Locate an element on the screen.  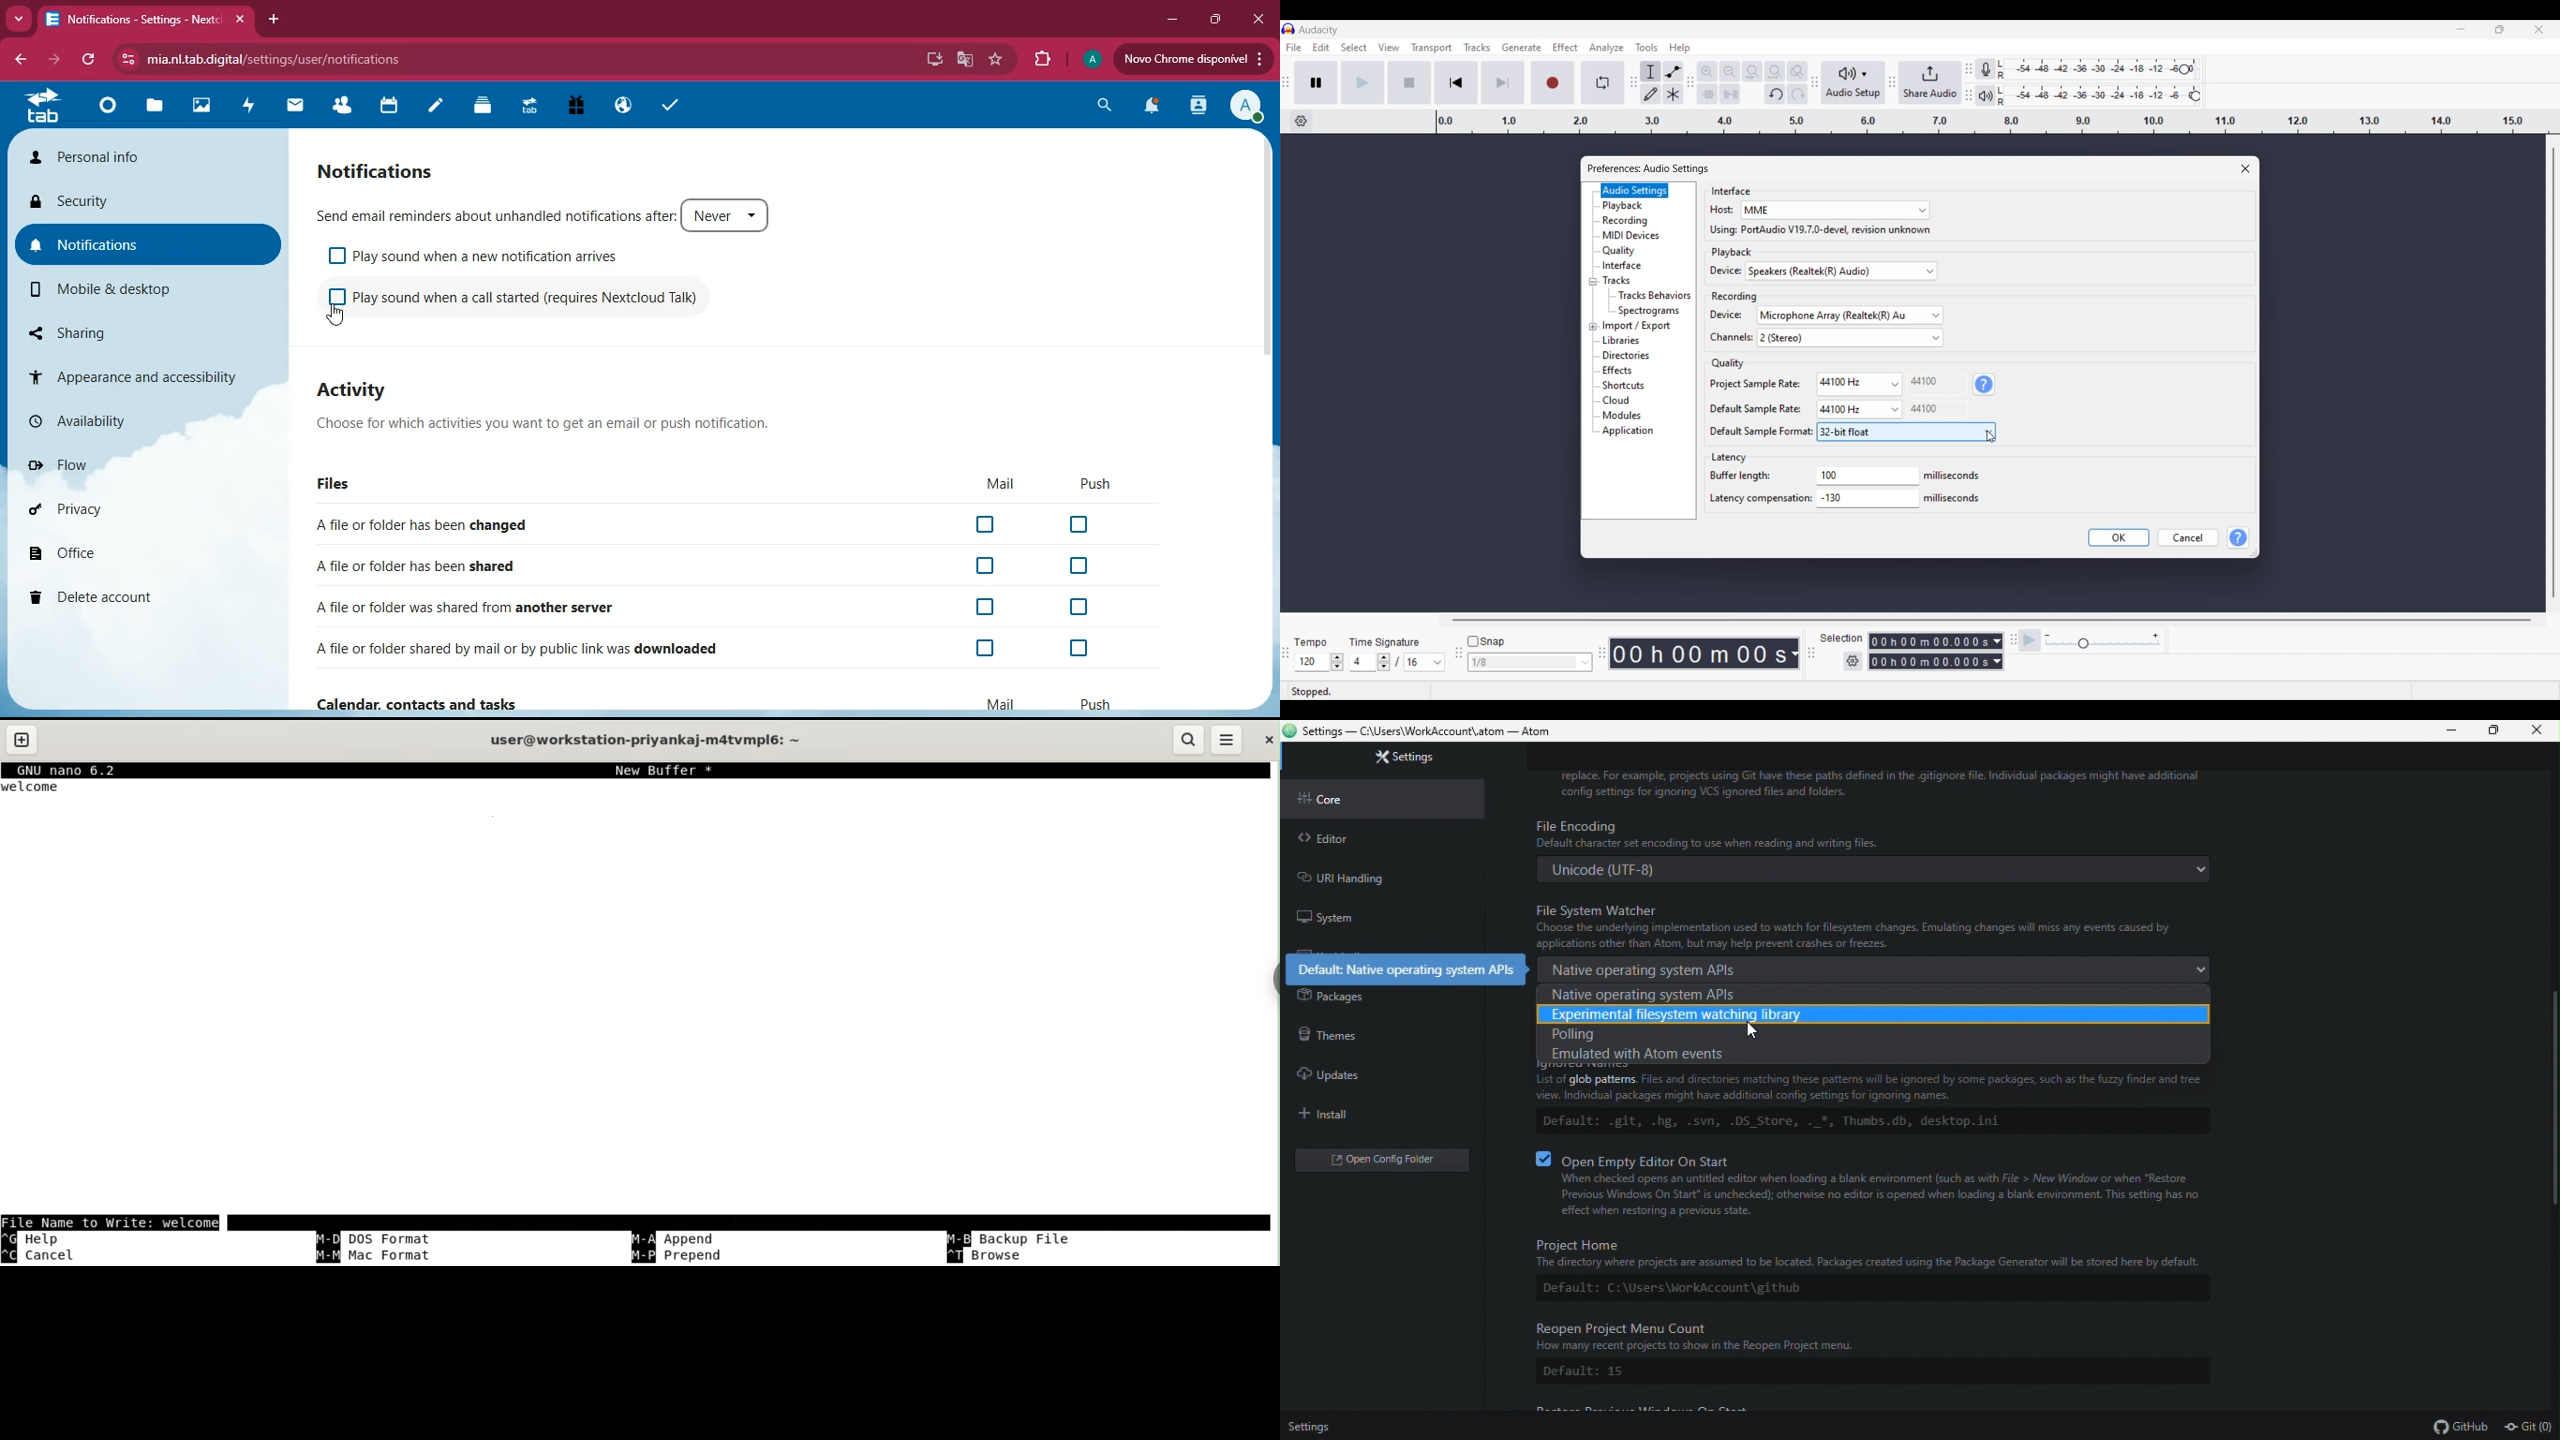
refresh is located at coordinates (89, 61).